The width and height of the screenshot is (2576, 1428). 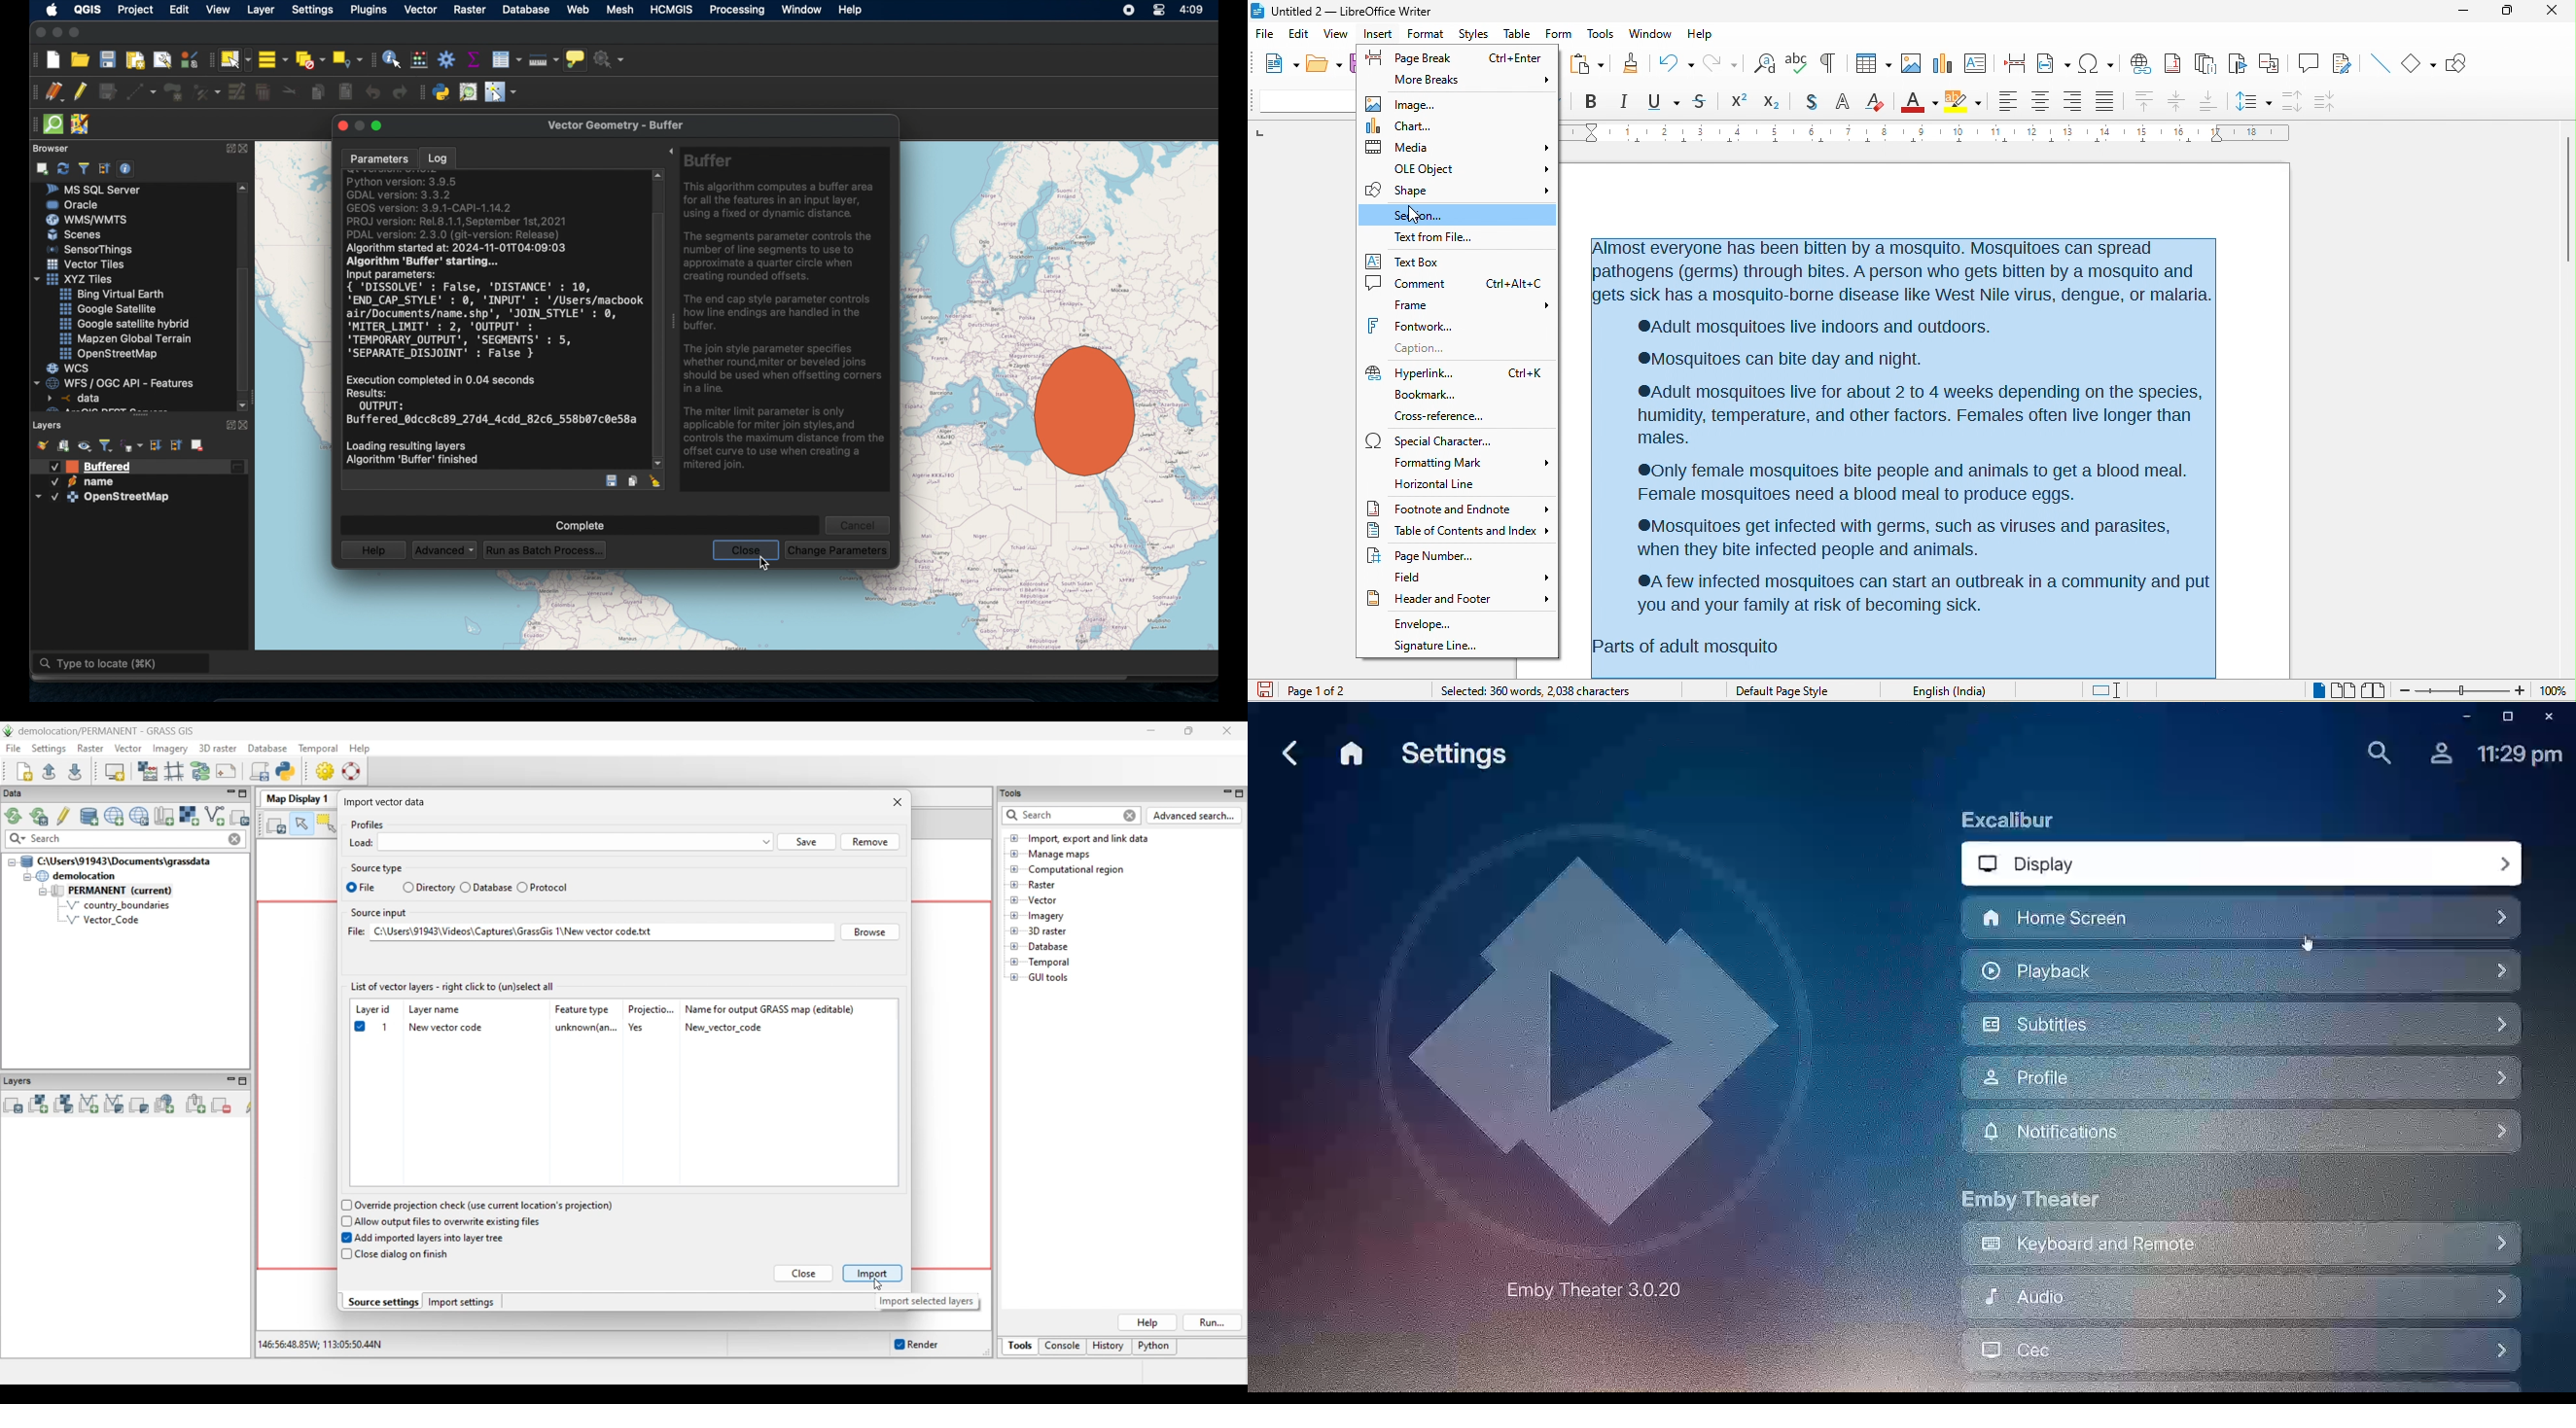 What do you see at coordinates (1912, 62) in the screenshot?
I see `image` at bounding box center [1912, 62].